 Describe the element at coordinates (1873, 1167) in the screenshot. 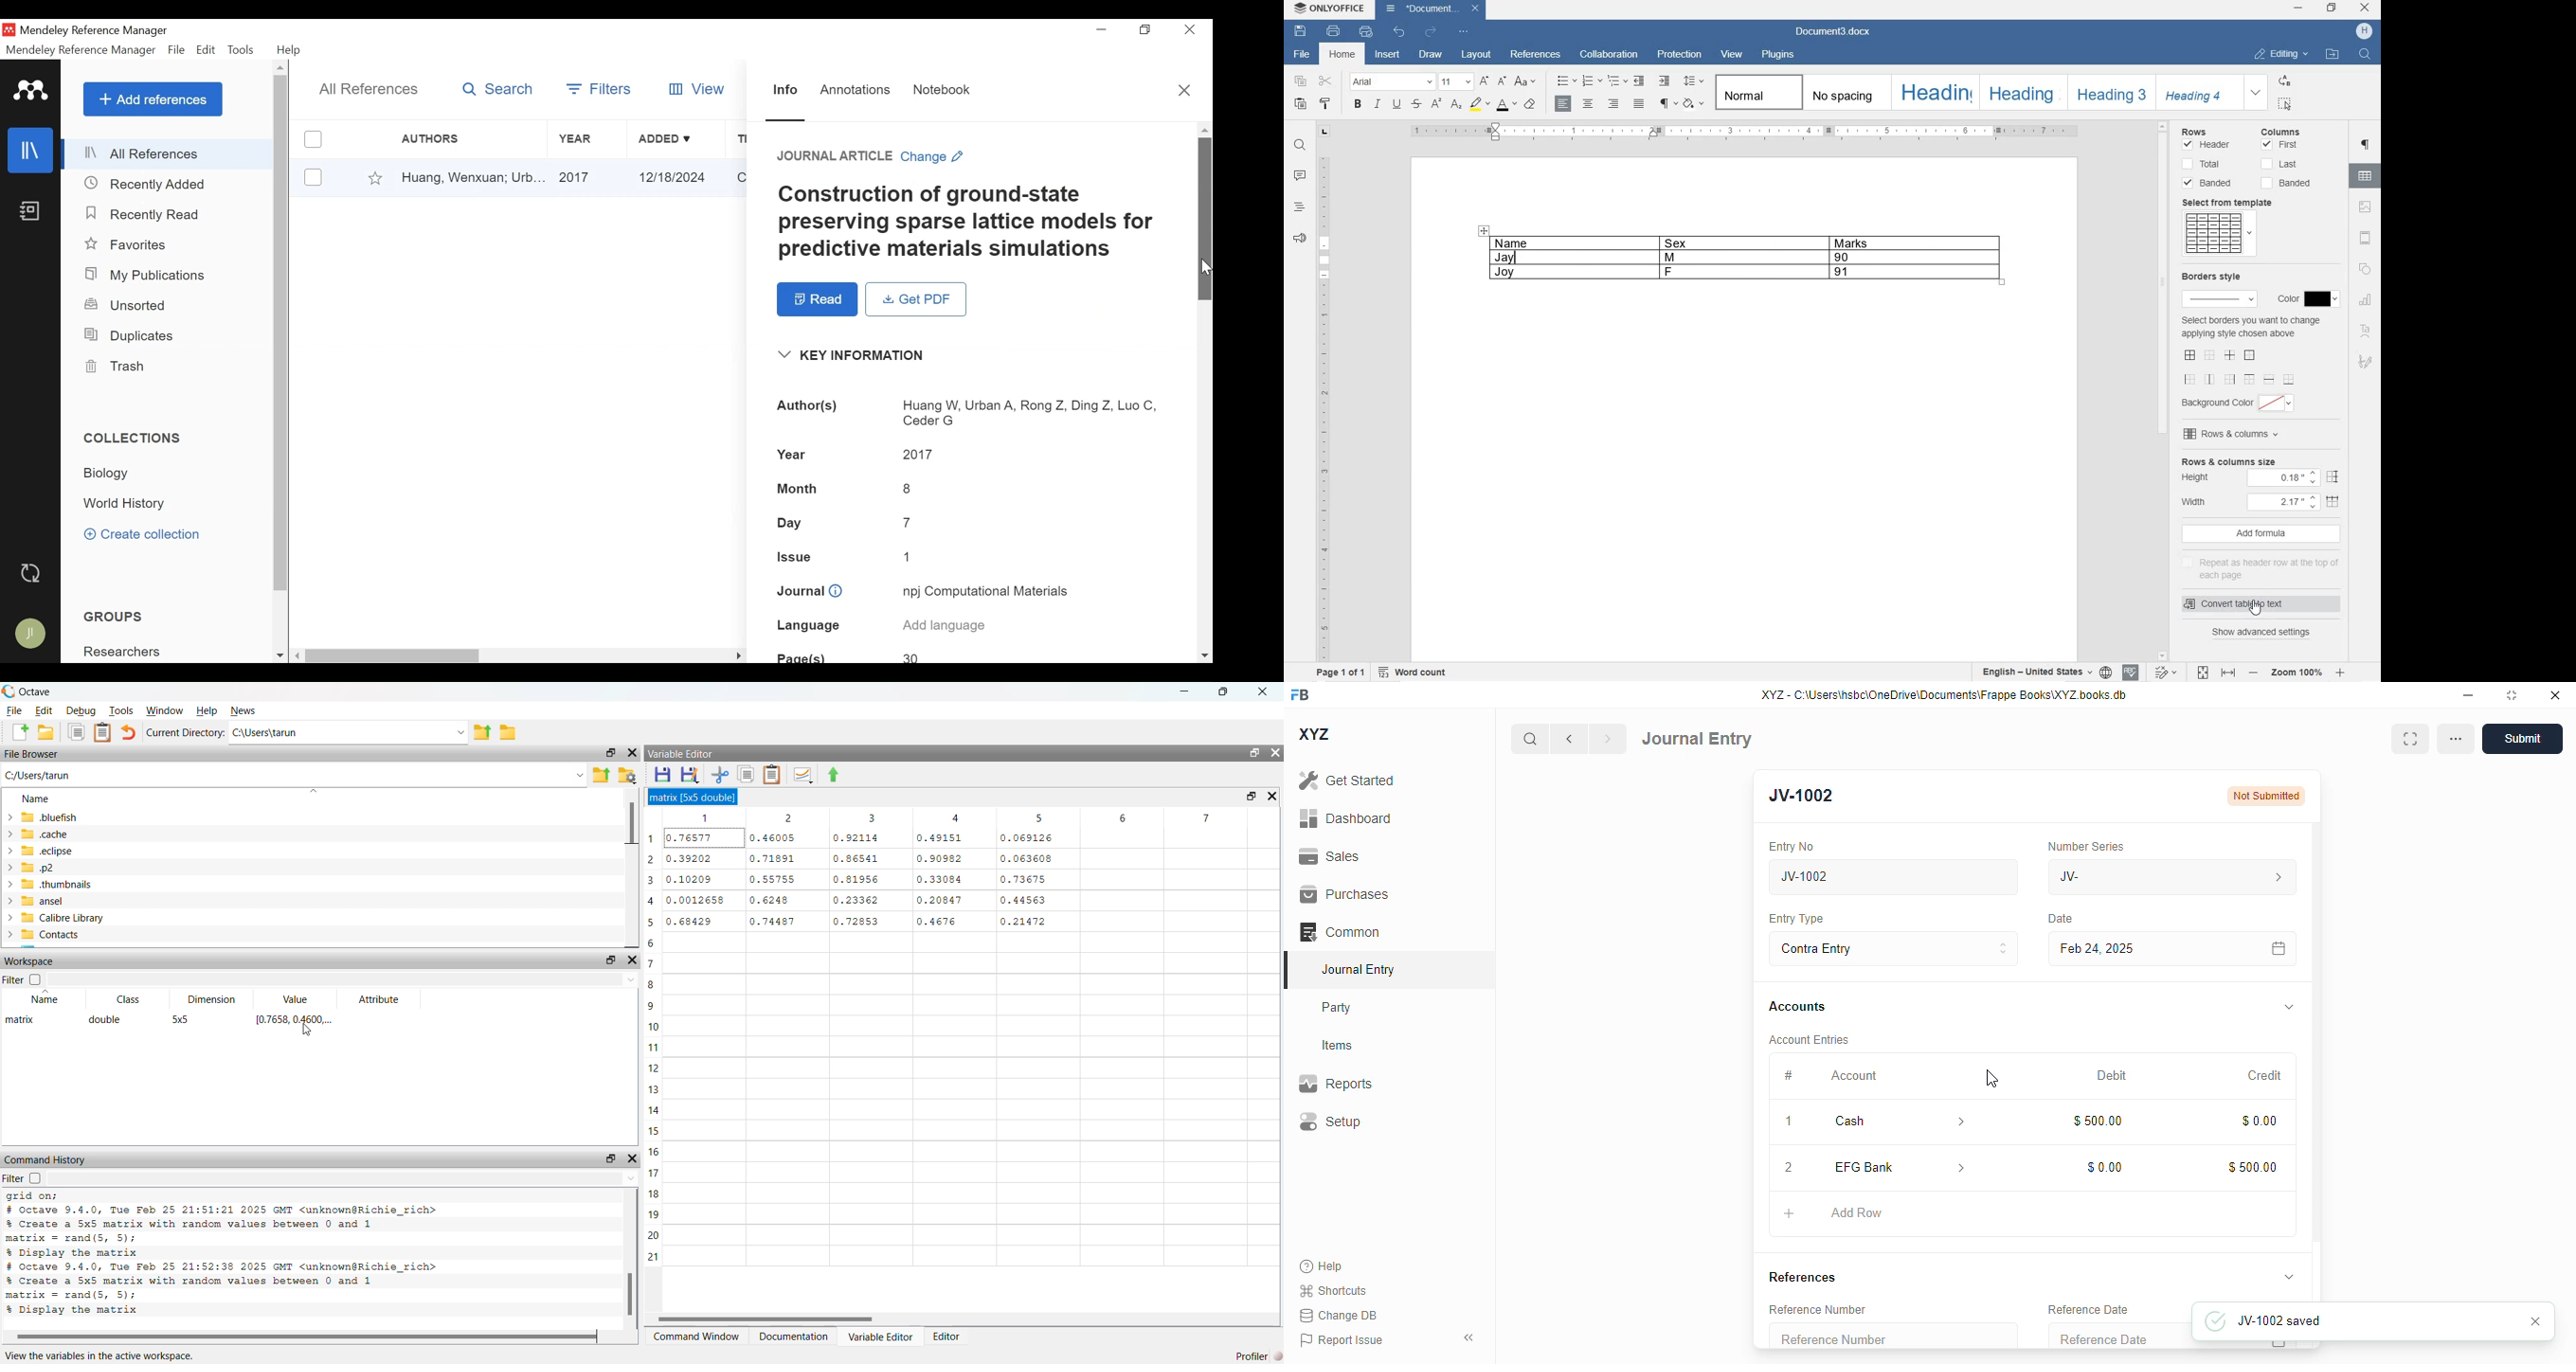

I see `EFG Bank` at that location.